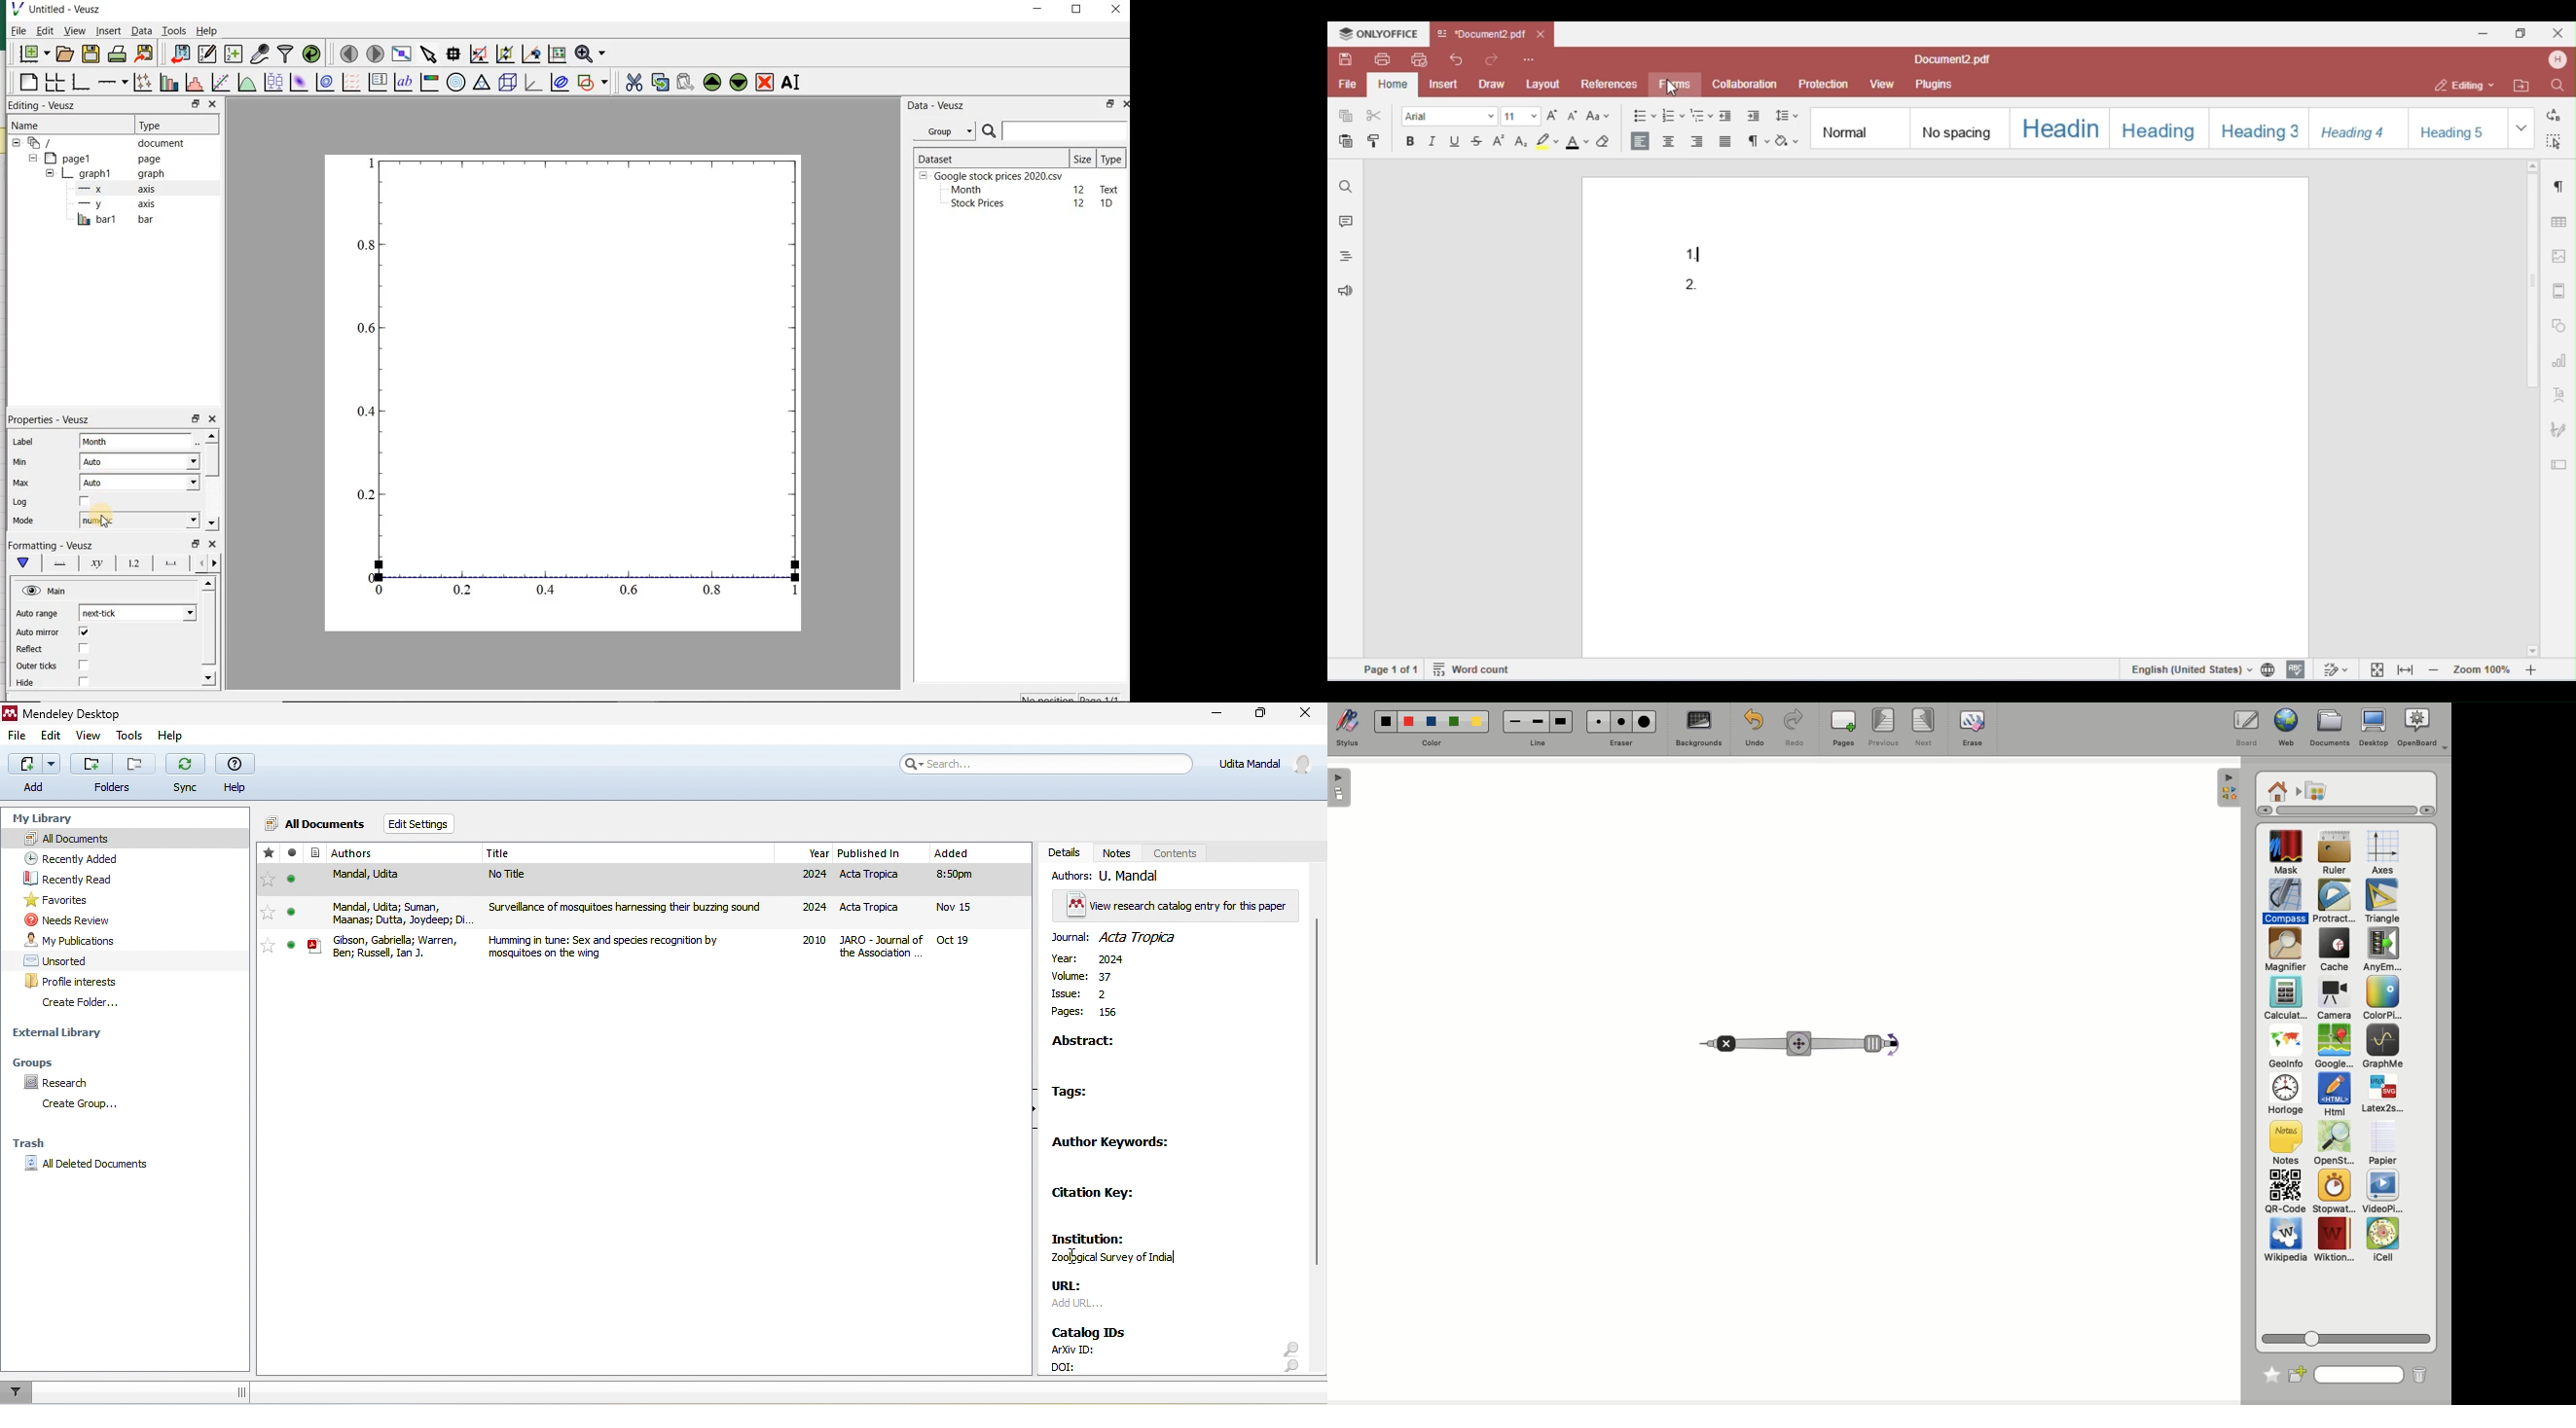 This screenshot has width=2576, height=1428. What do you see at coordinates (428, 55) in the screenshot?
I see `select items from the graph or scroll` at bounding box center [428, 55].